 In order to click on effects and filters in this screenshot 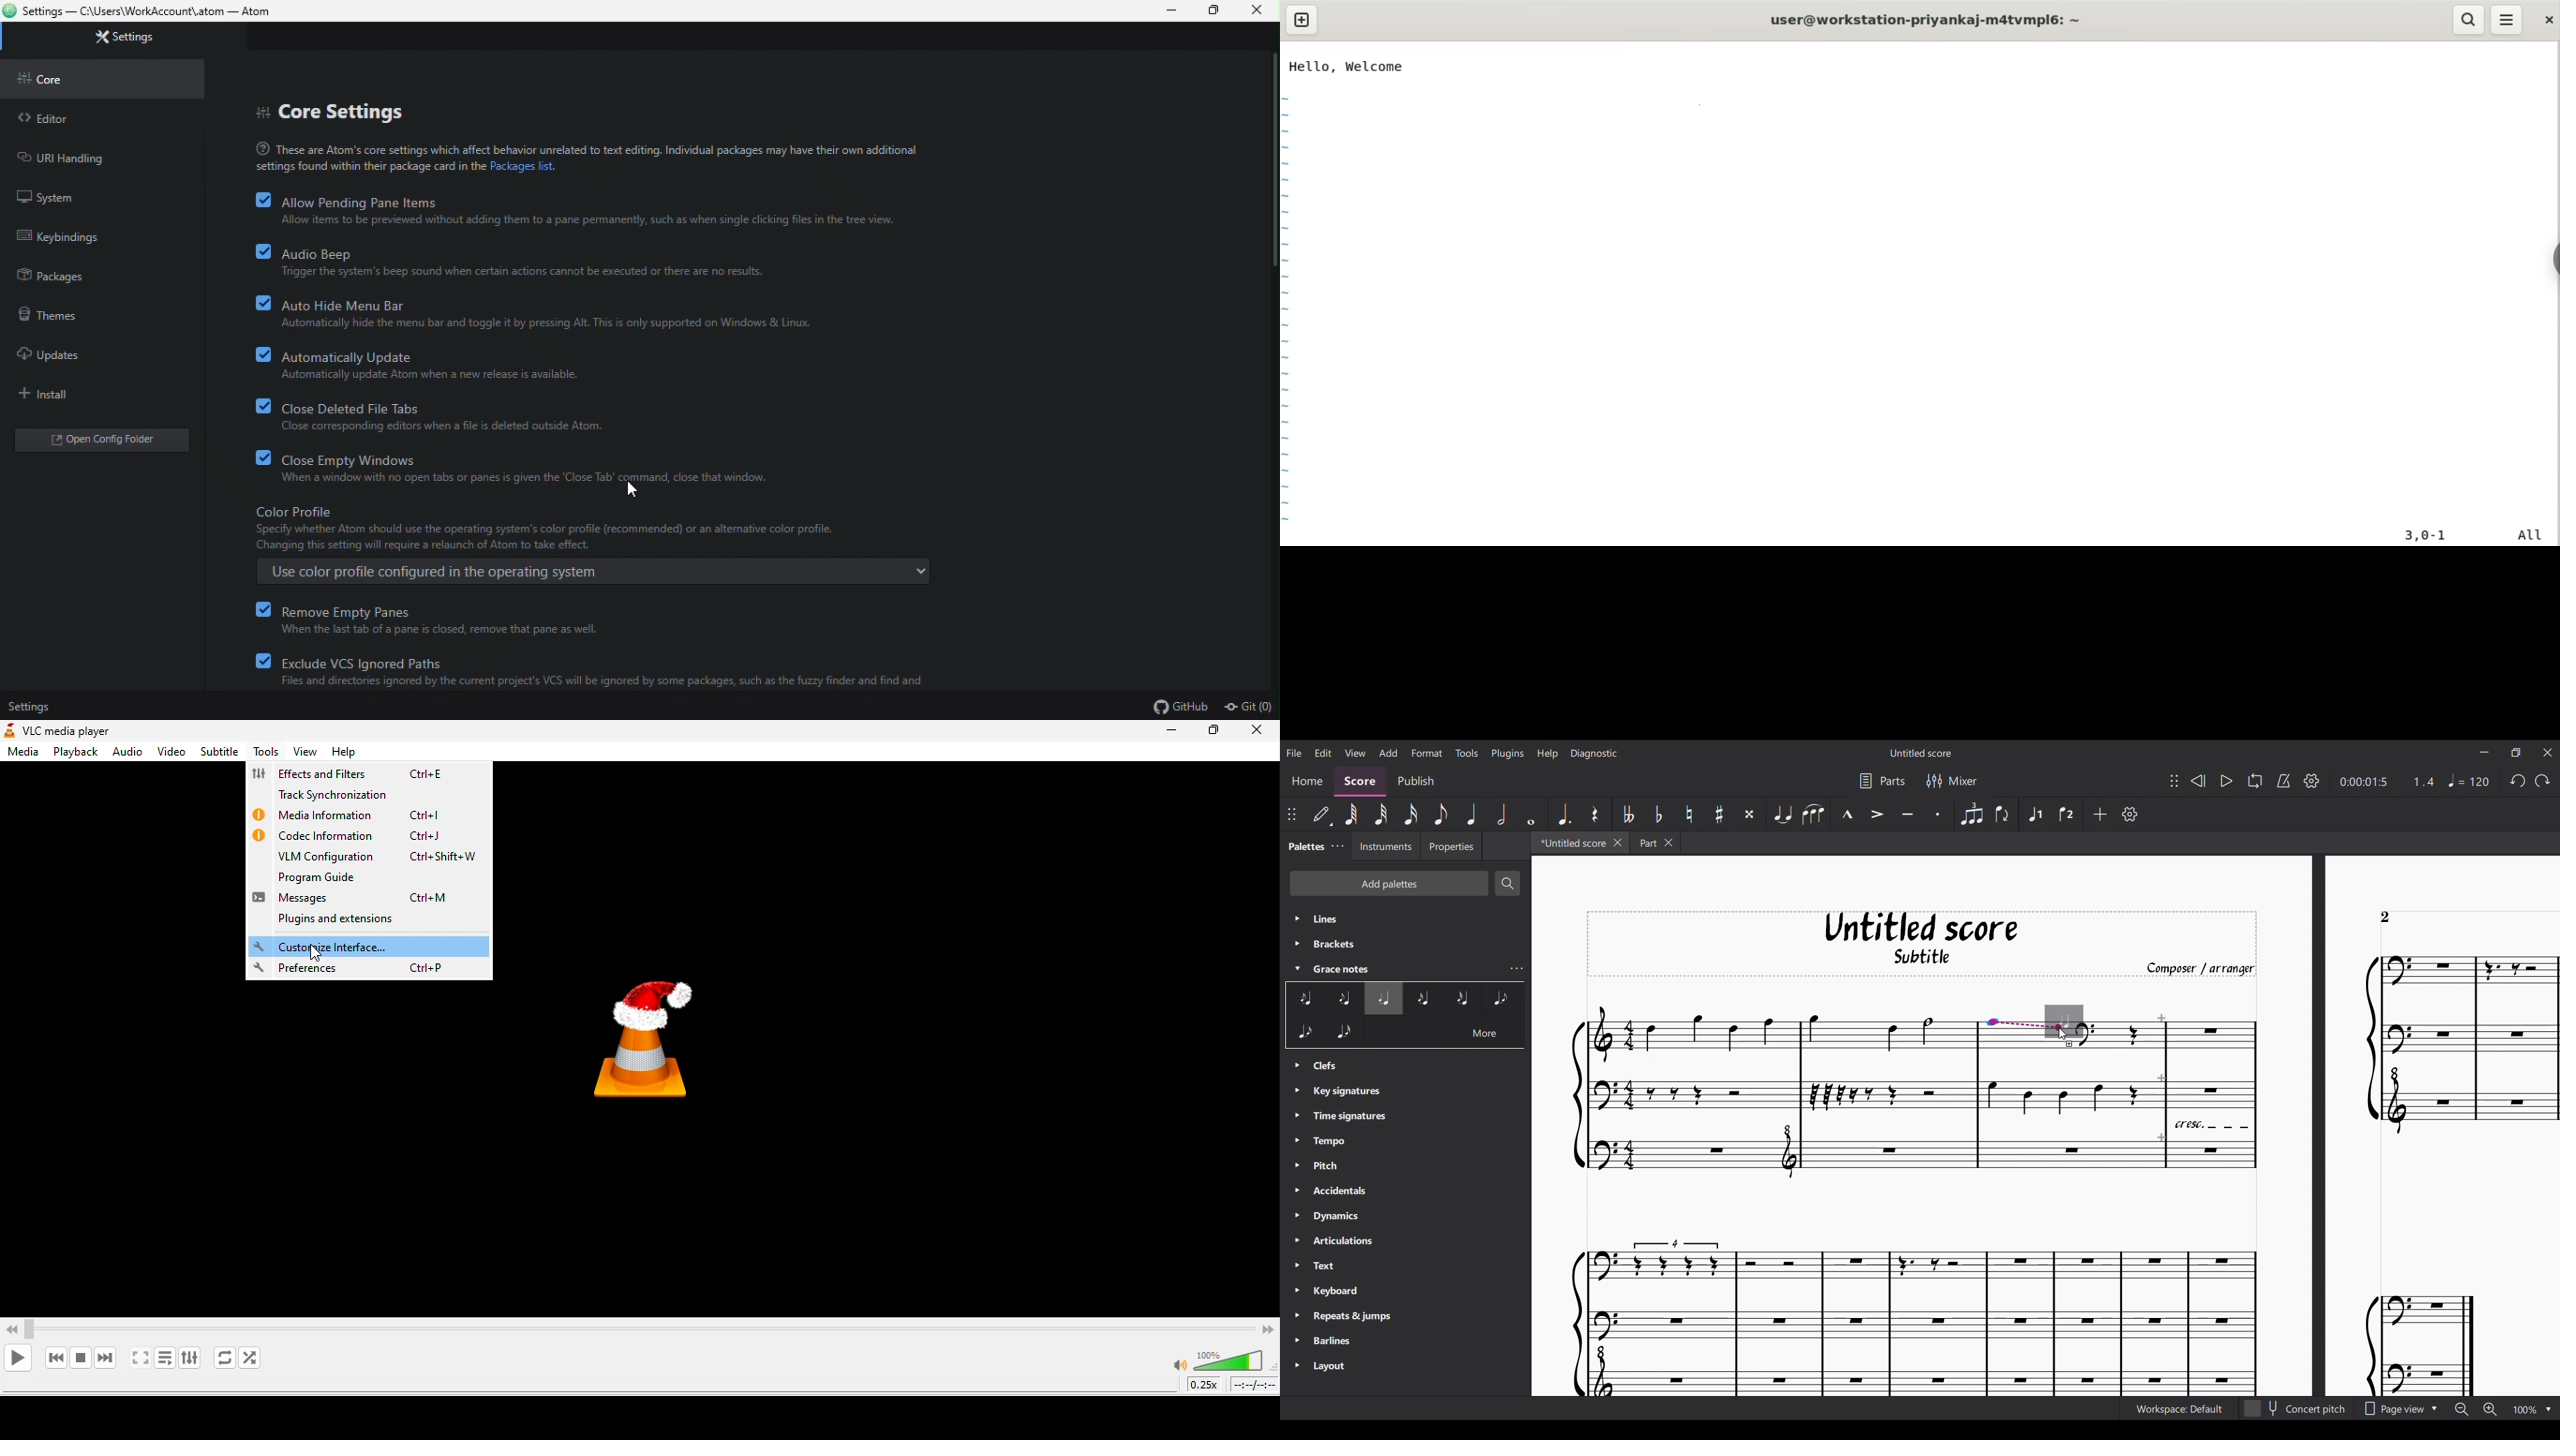, I will do `click(356, 775)`.